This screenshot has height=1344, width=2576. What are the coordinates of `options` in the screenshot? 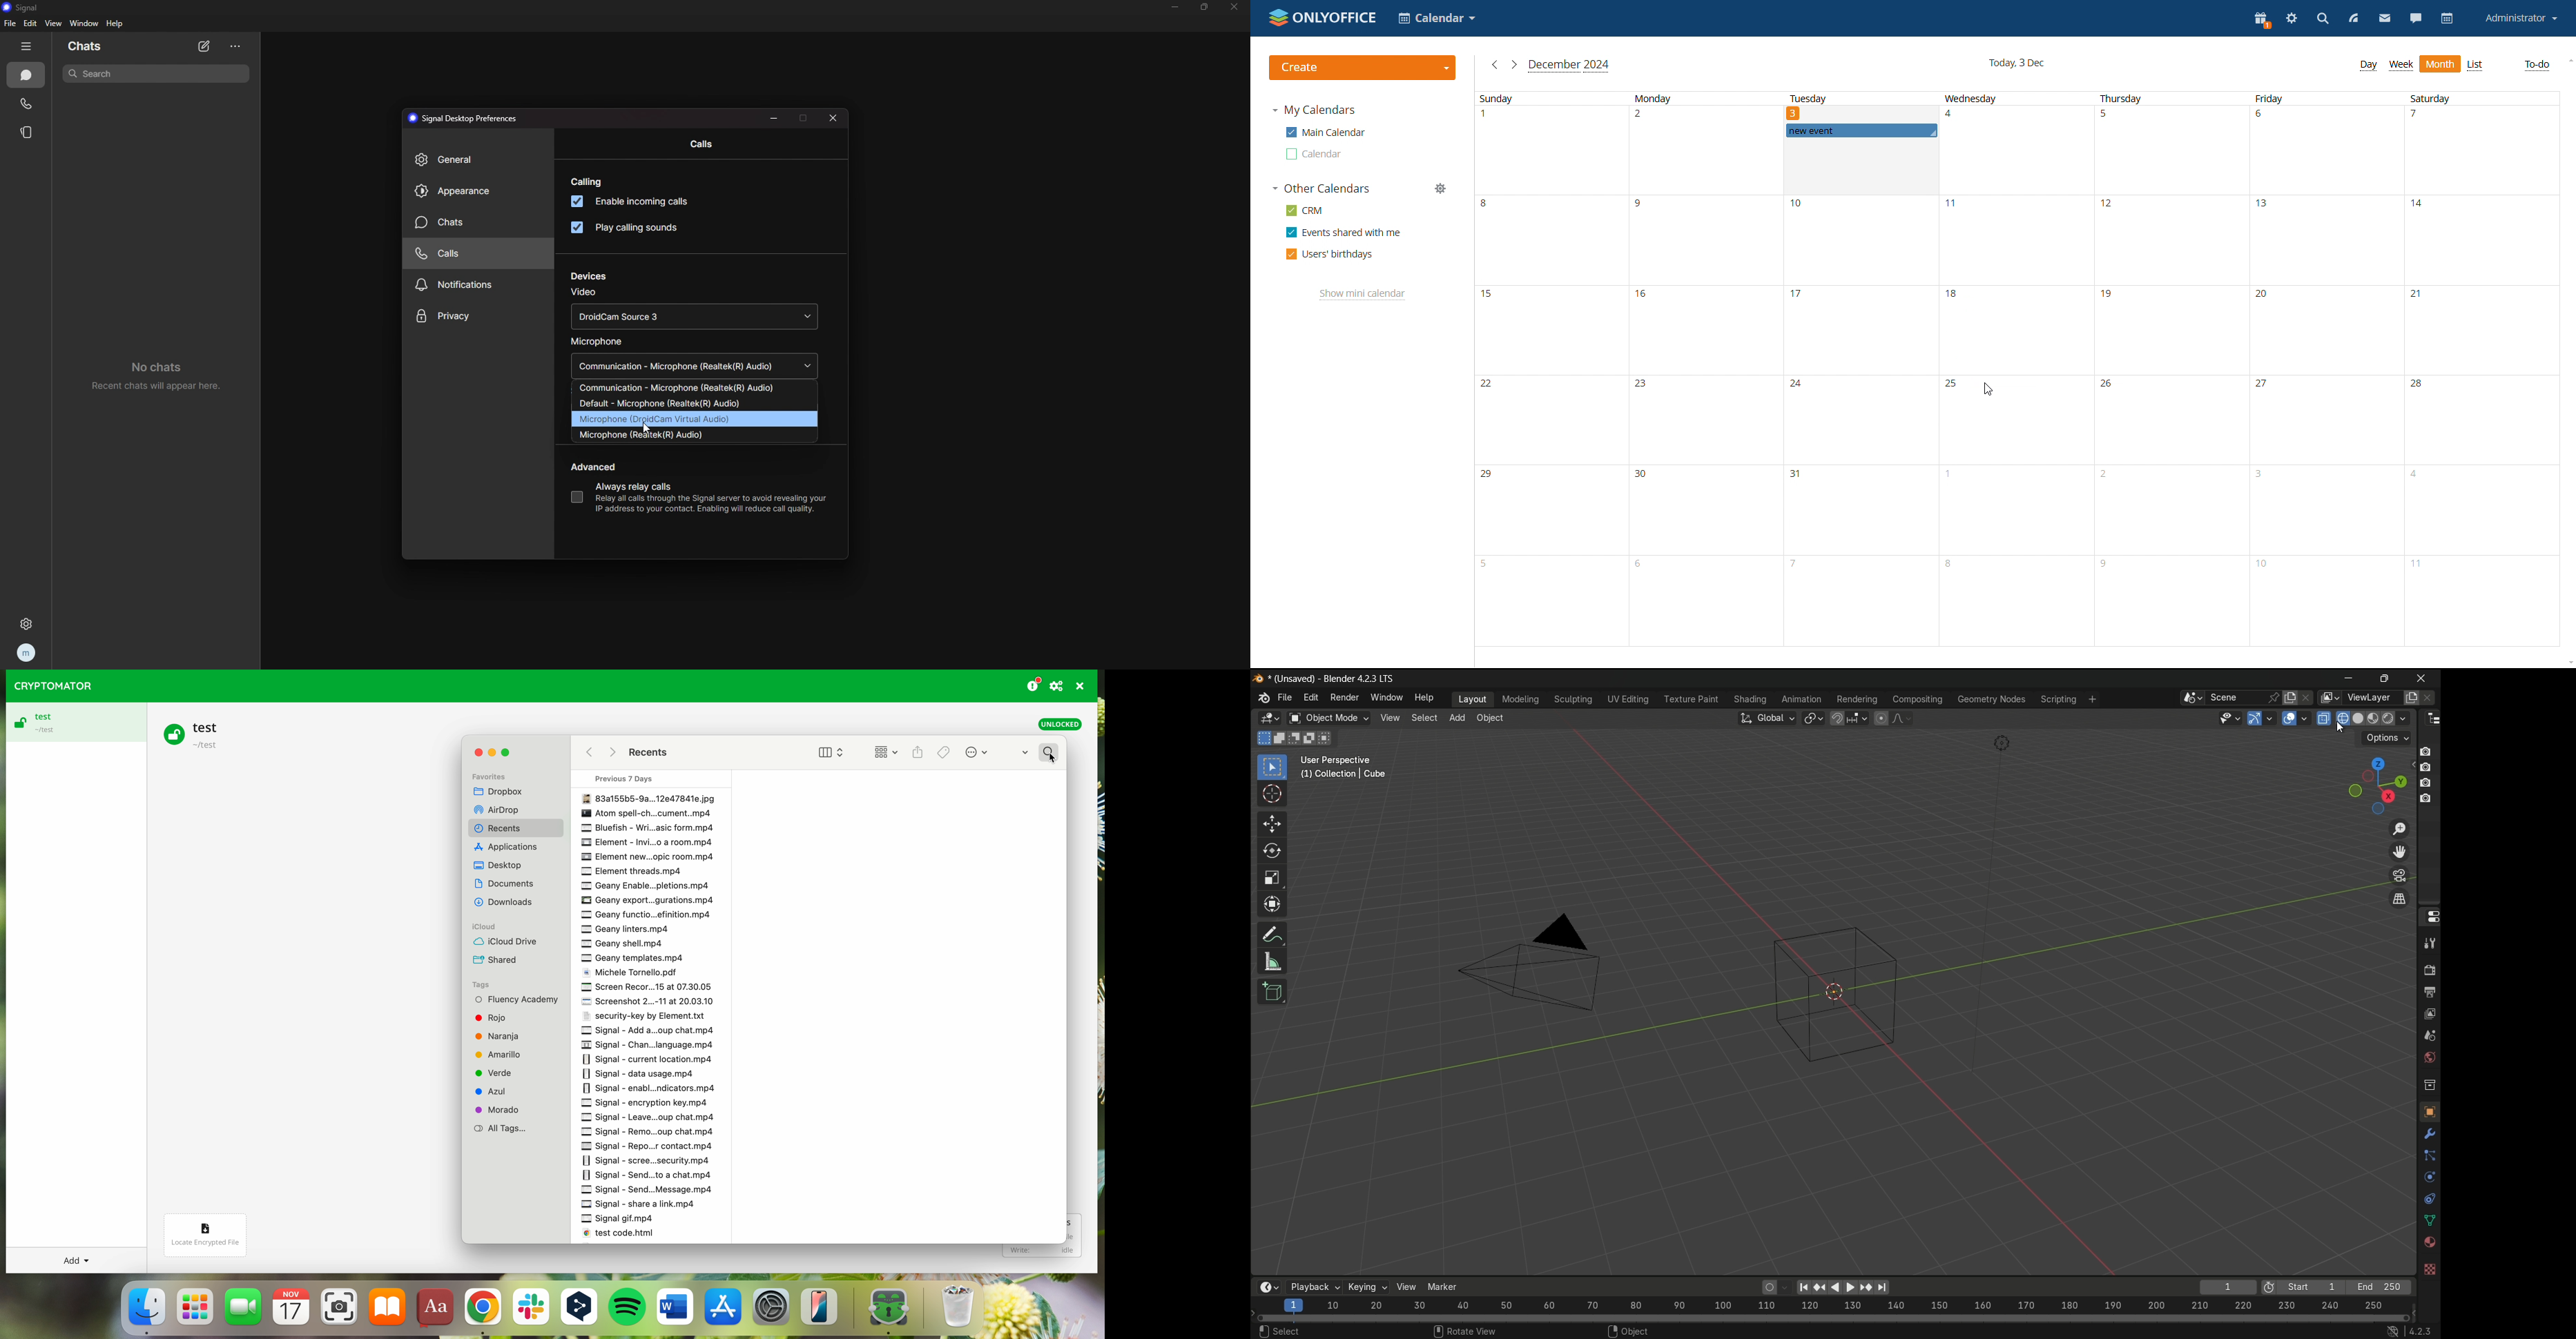 It's located at (235, 47).